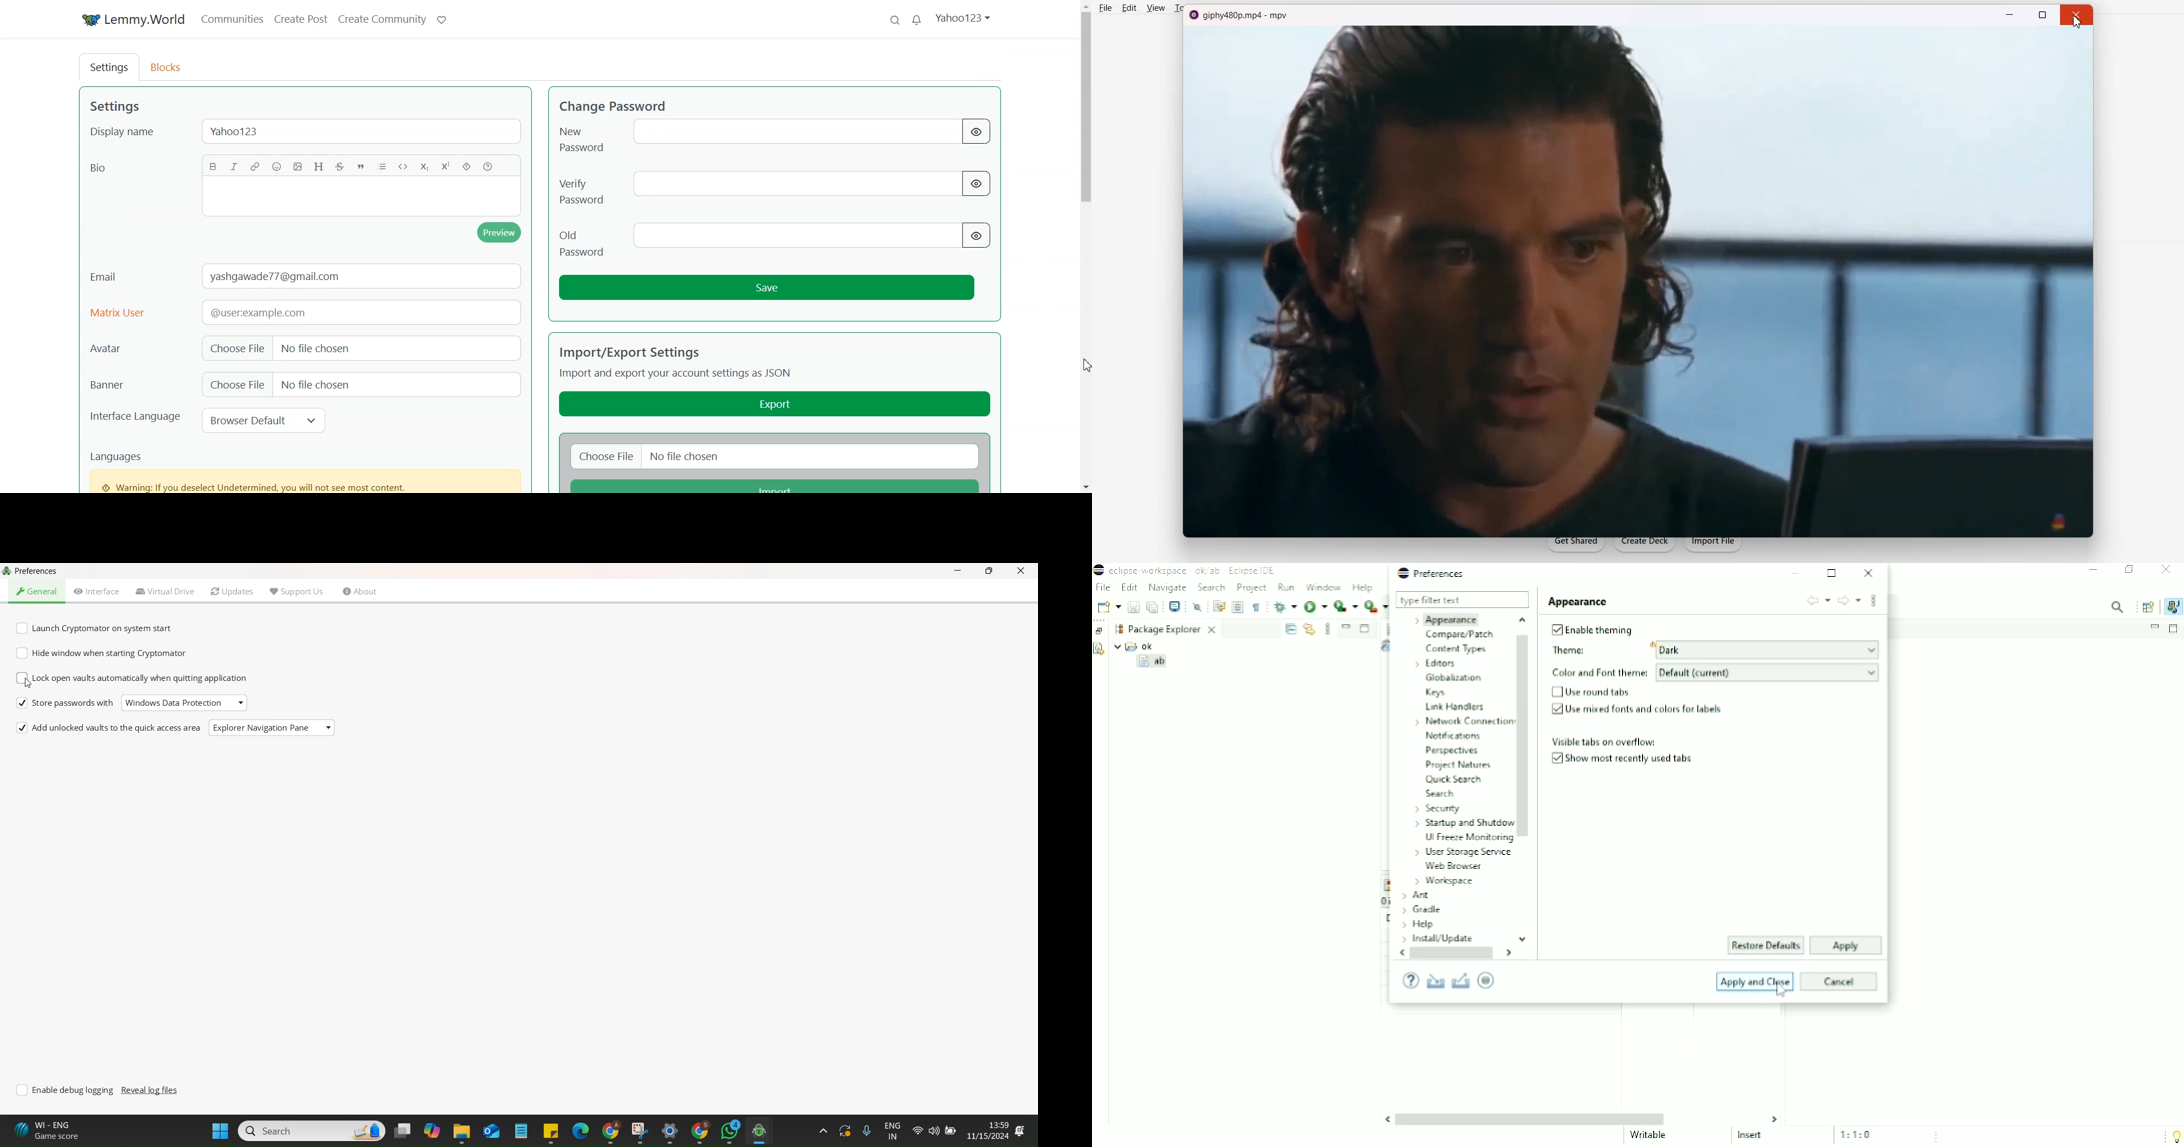 The image size is (2184, 1148). I want to click on Superscript, so click(444, 166).